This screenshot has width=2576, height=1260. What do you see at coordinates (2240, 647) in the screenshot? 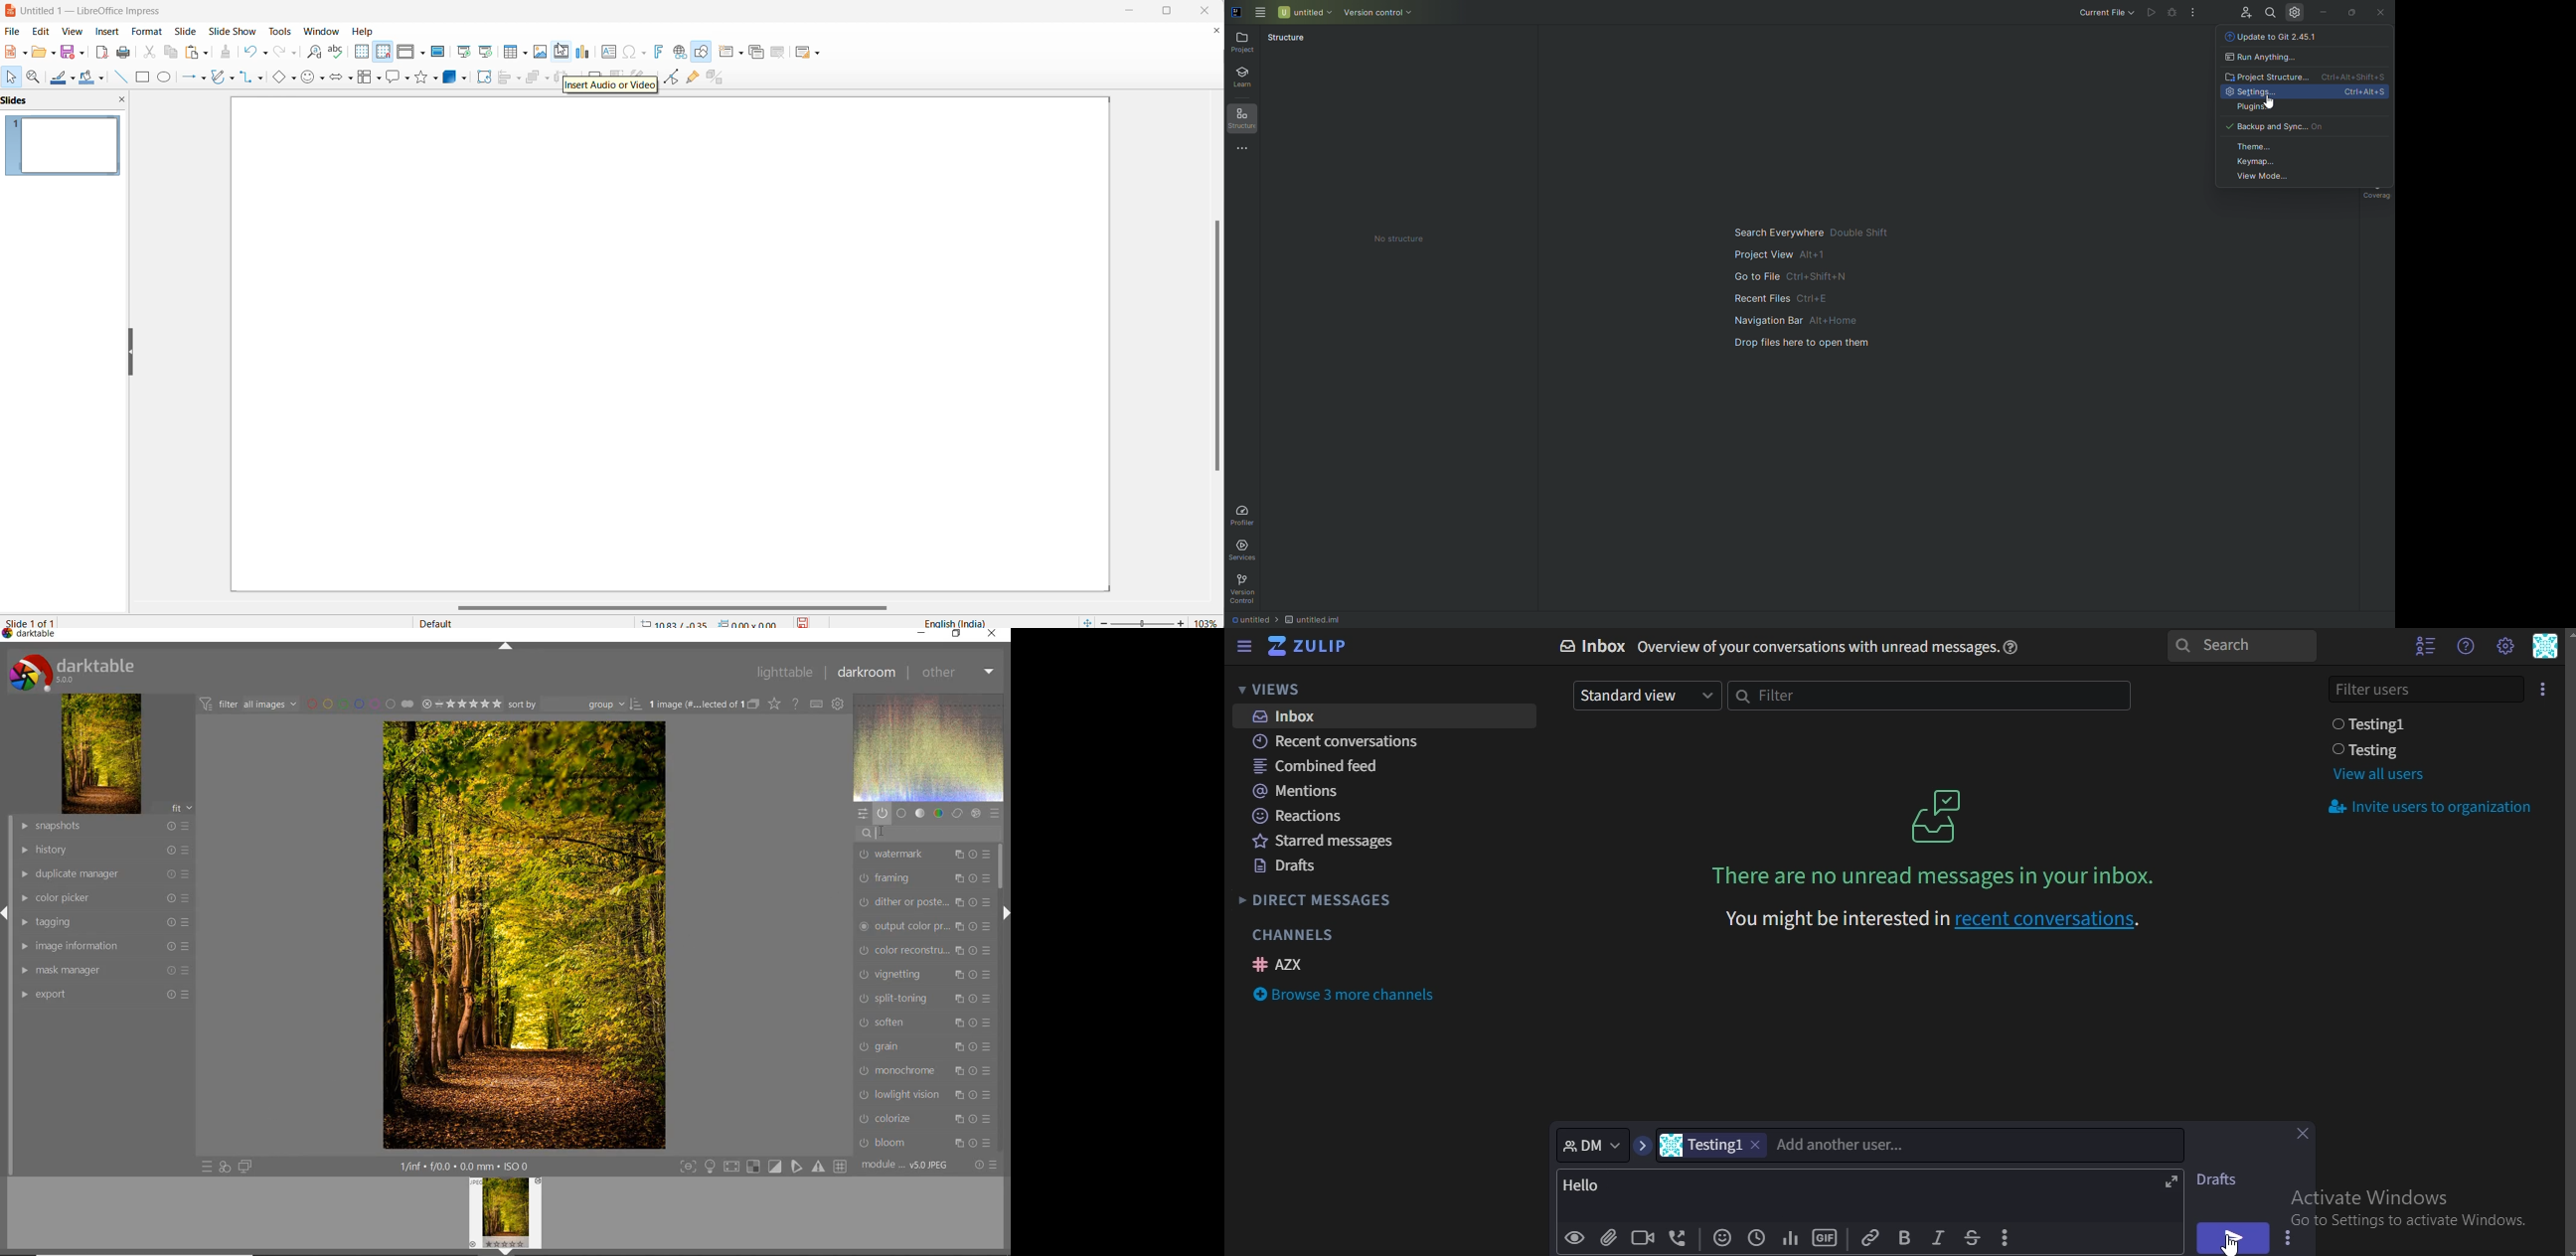
I see `search` at bounding box center [2240, 647].